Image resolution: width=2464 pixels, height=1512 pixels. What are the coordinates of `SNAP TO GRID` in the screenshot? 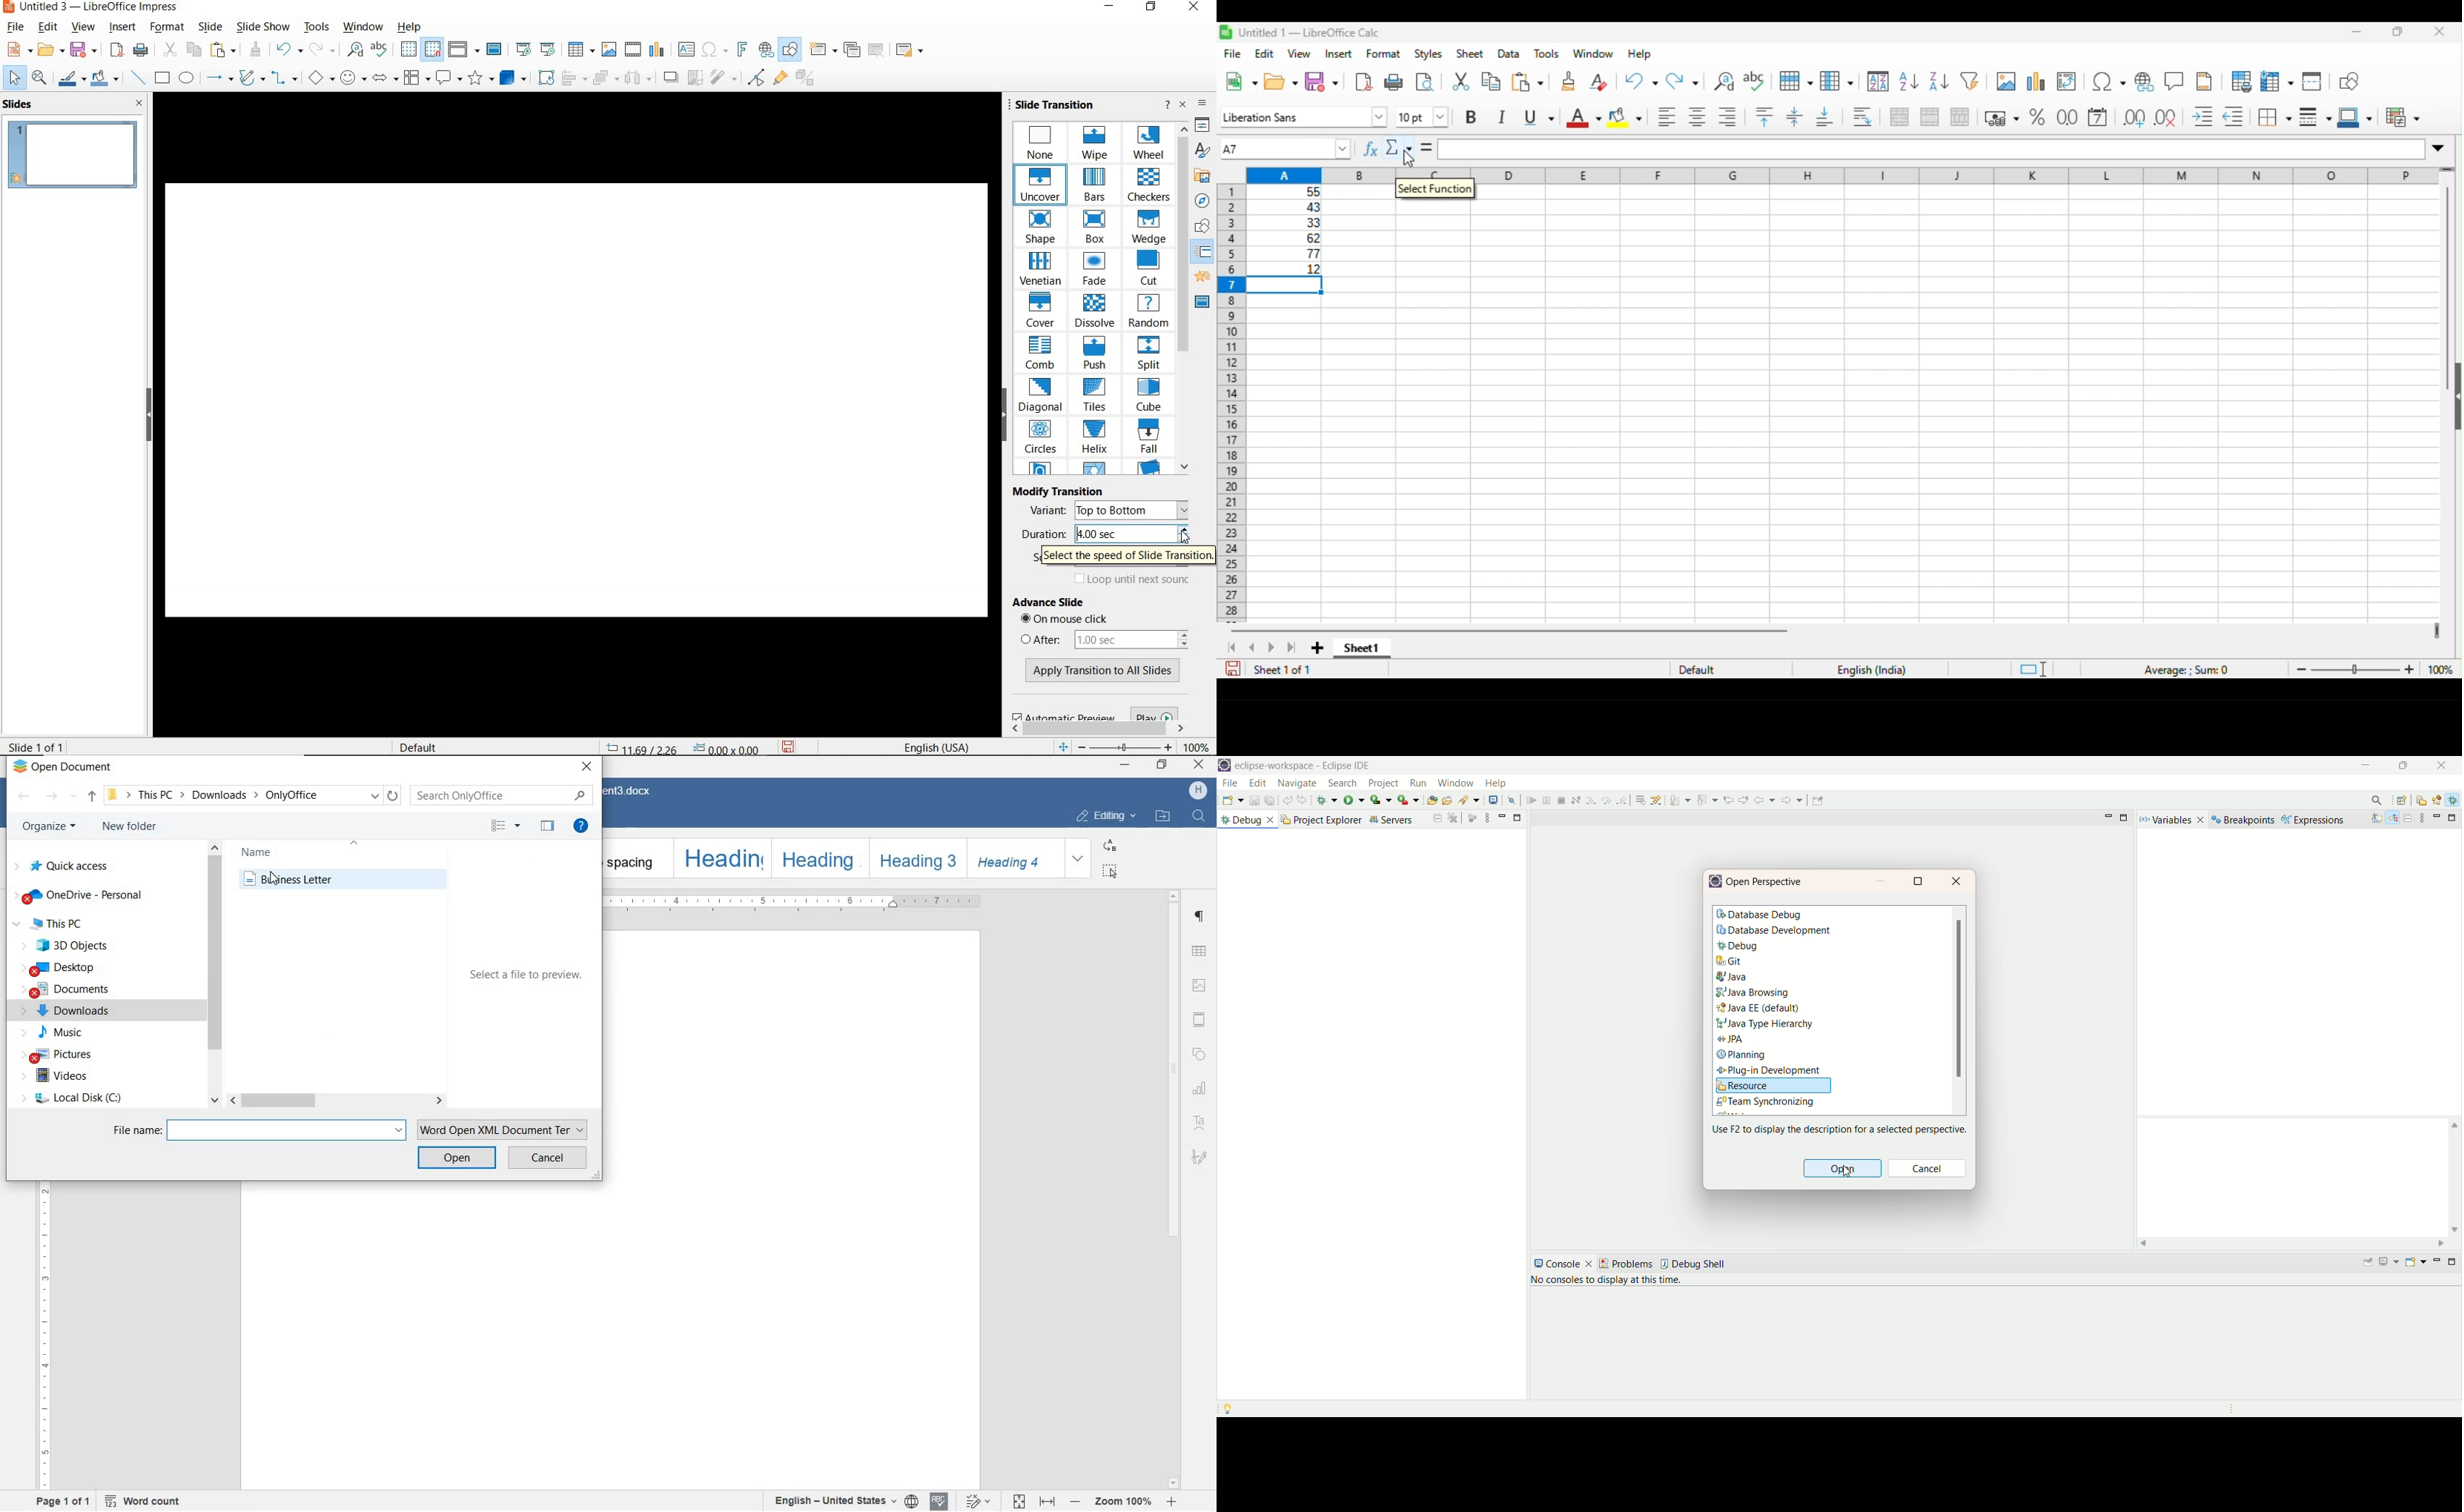 It's located at (434, 49).